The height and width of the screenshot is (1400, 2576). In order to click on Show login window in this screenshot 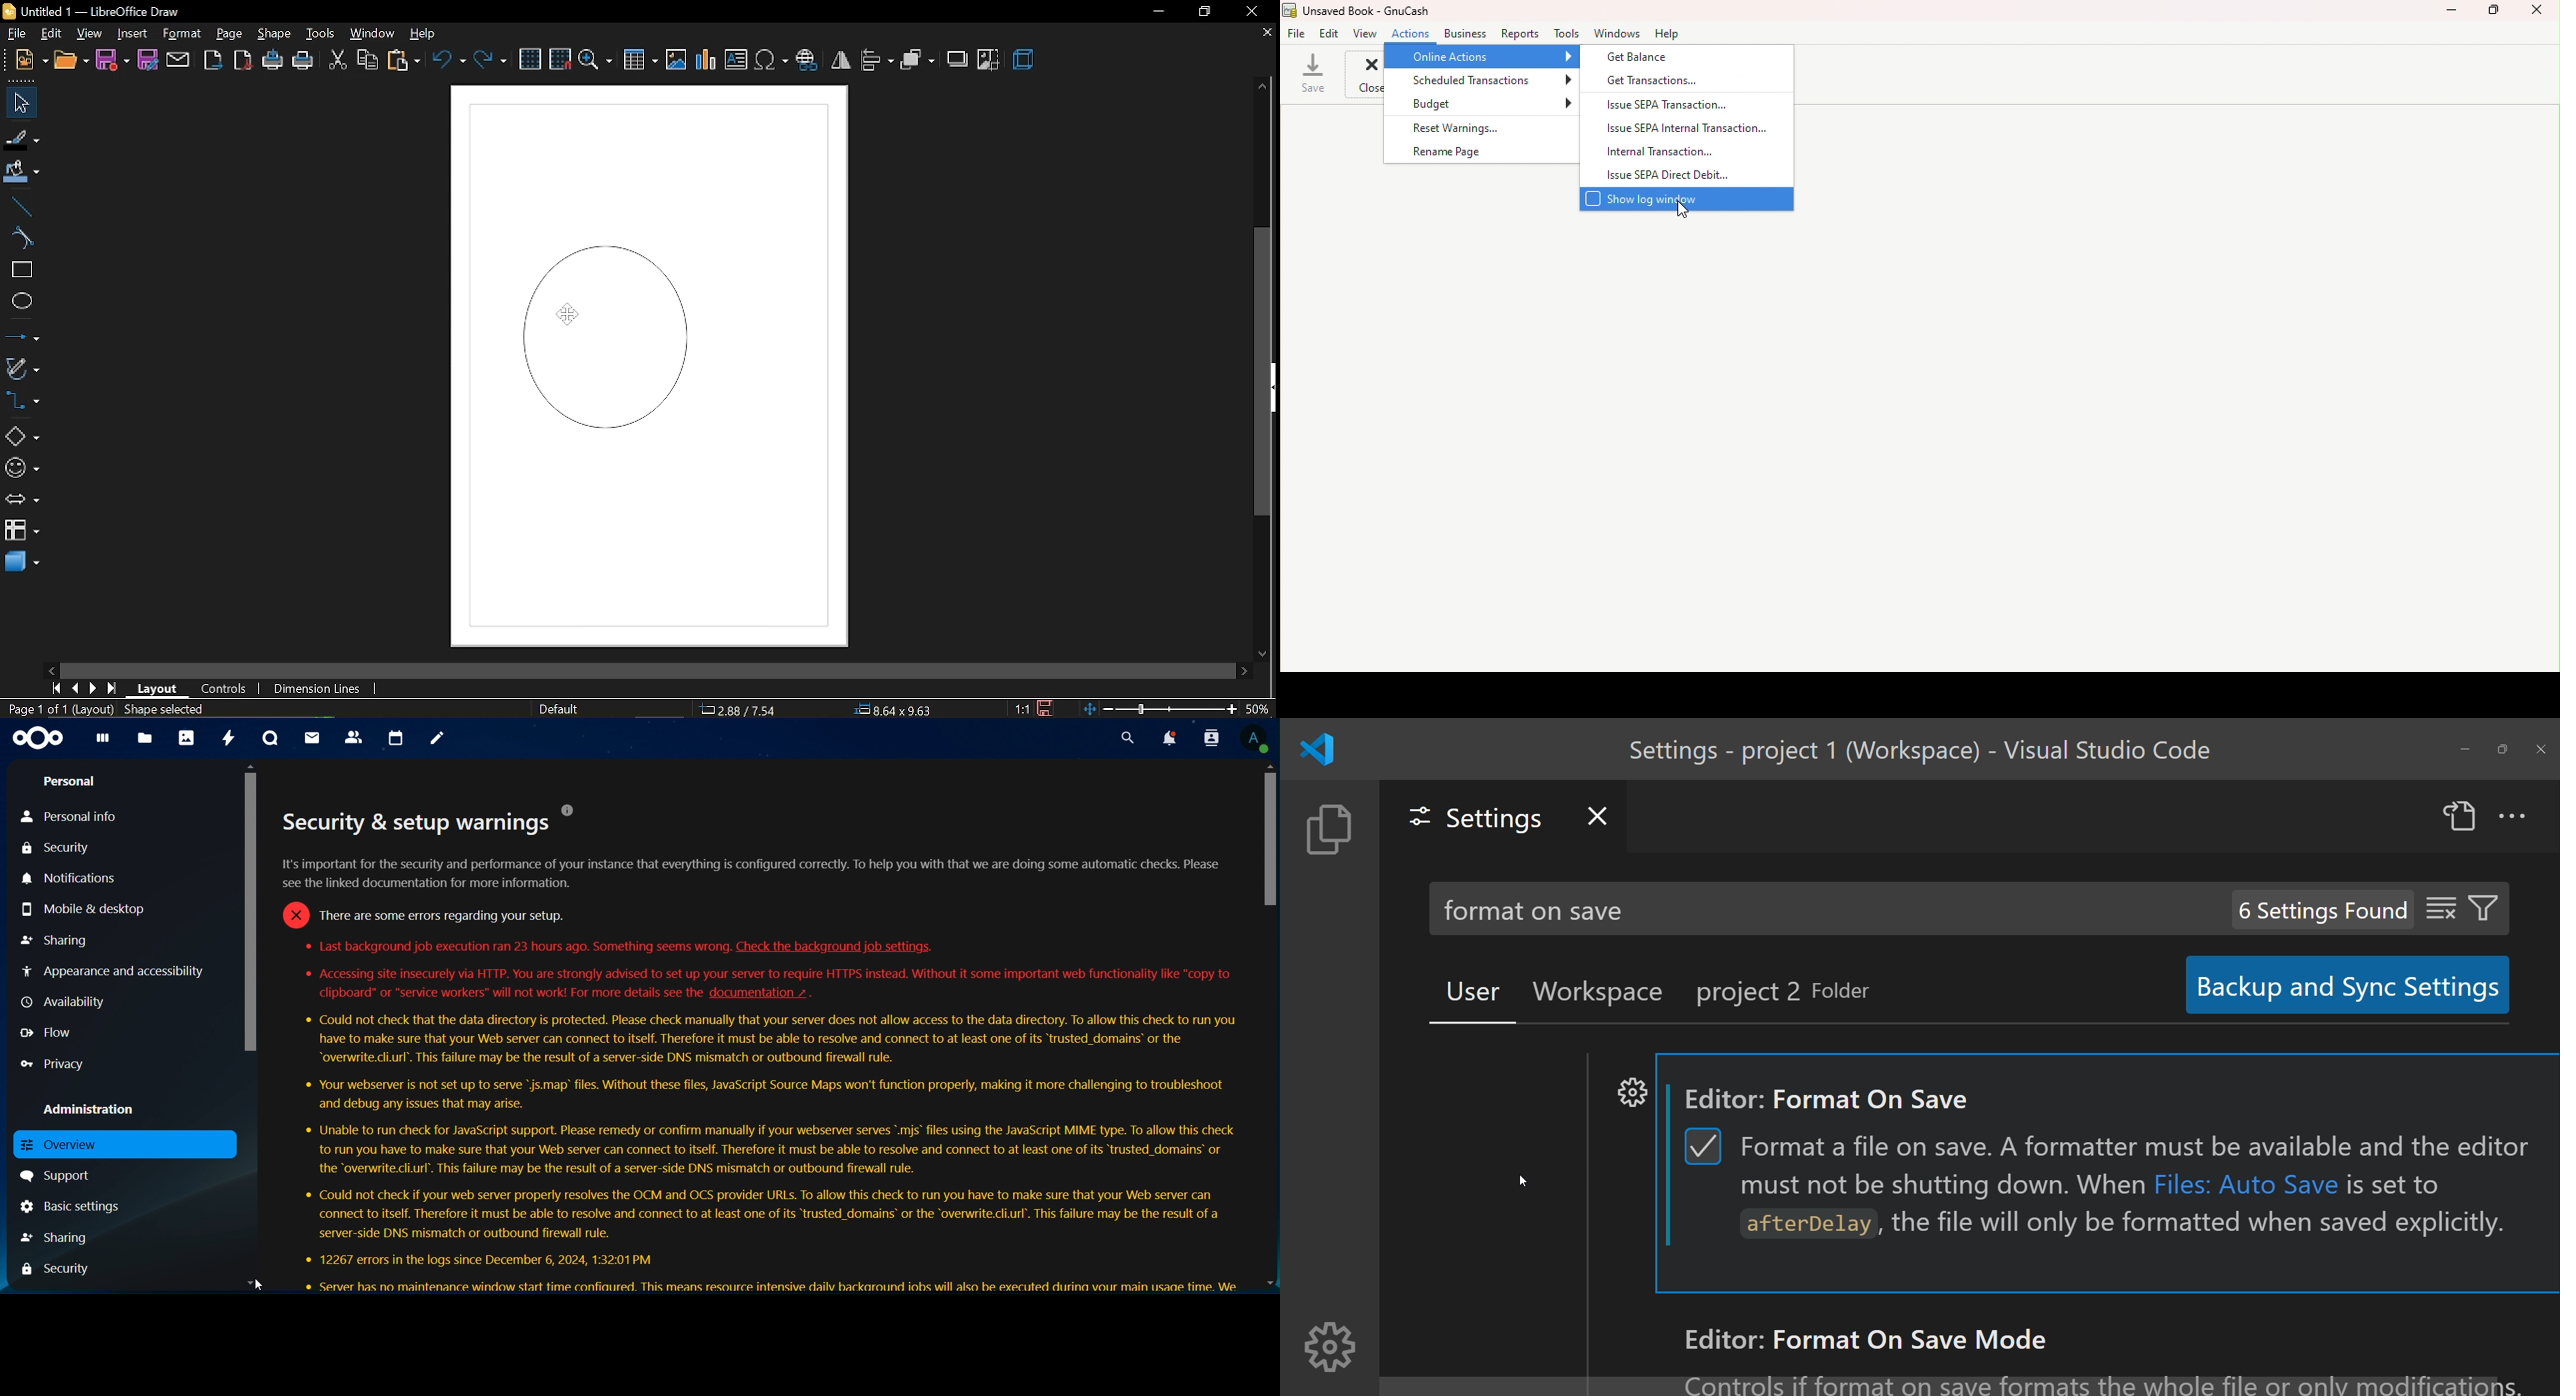, I will do `click(1676, 201)`.